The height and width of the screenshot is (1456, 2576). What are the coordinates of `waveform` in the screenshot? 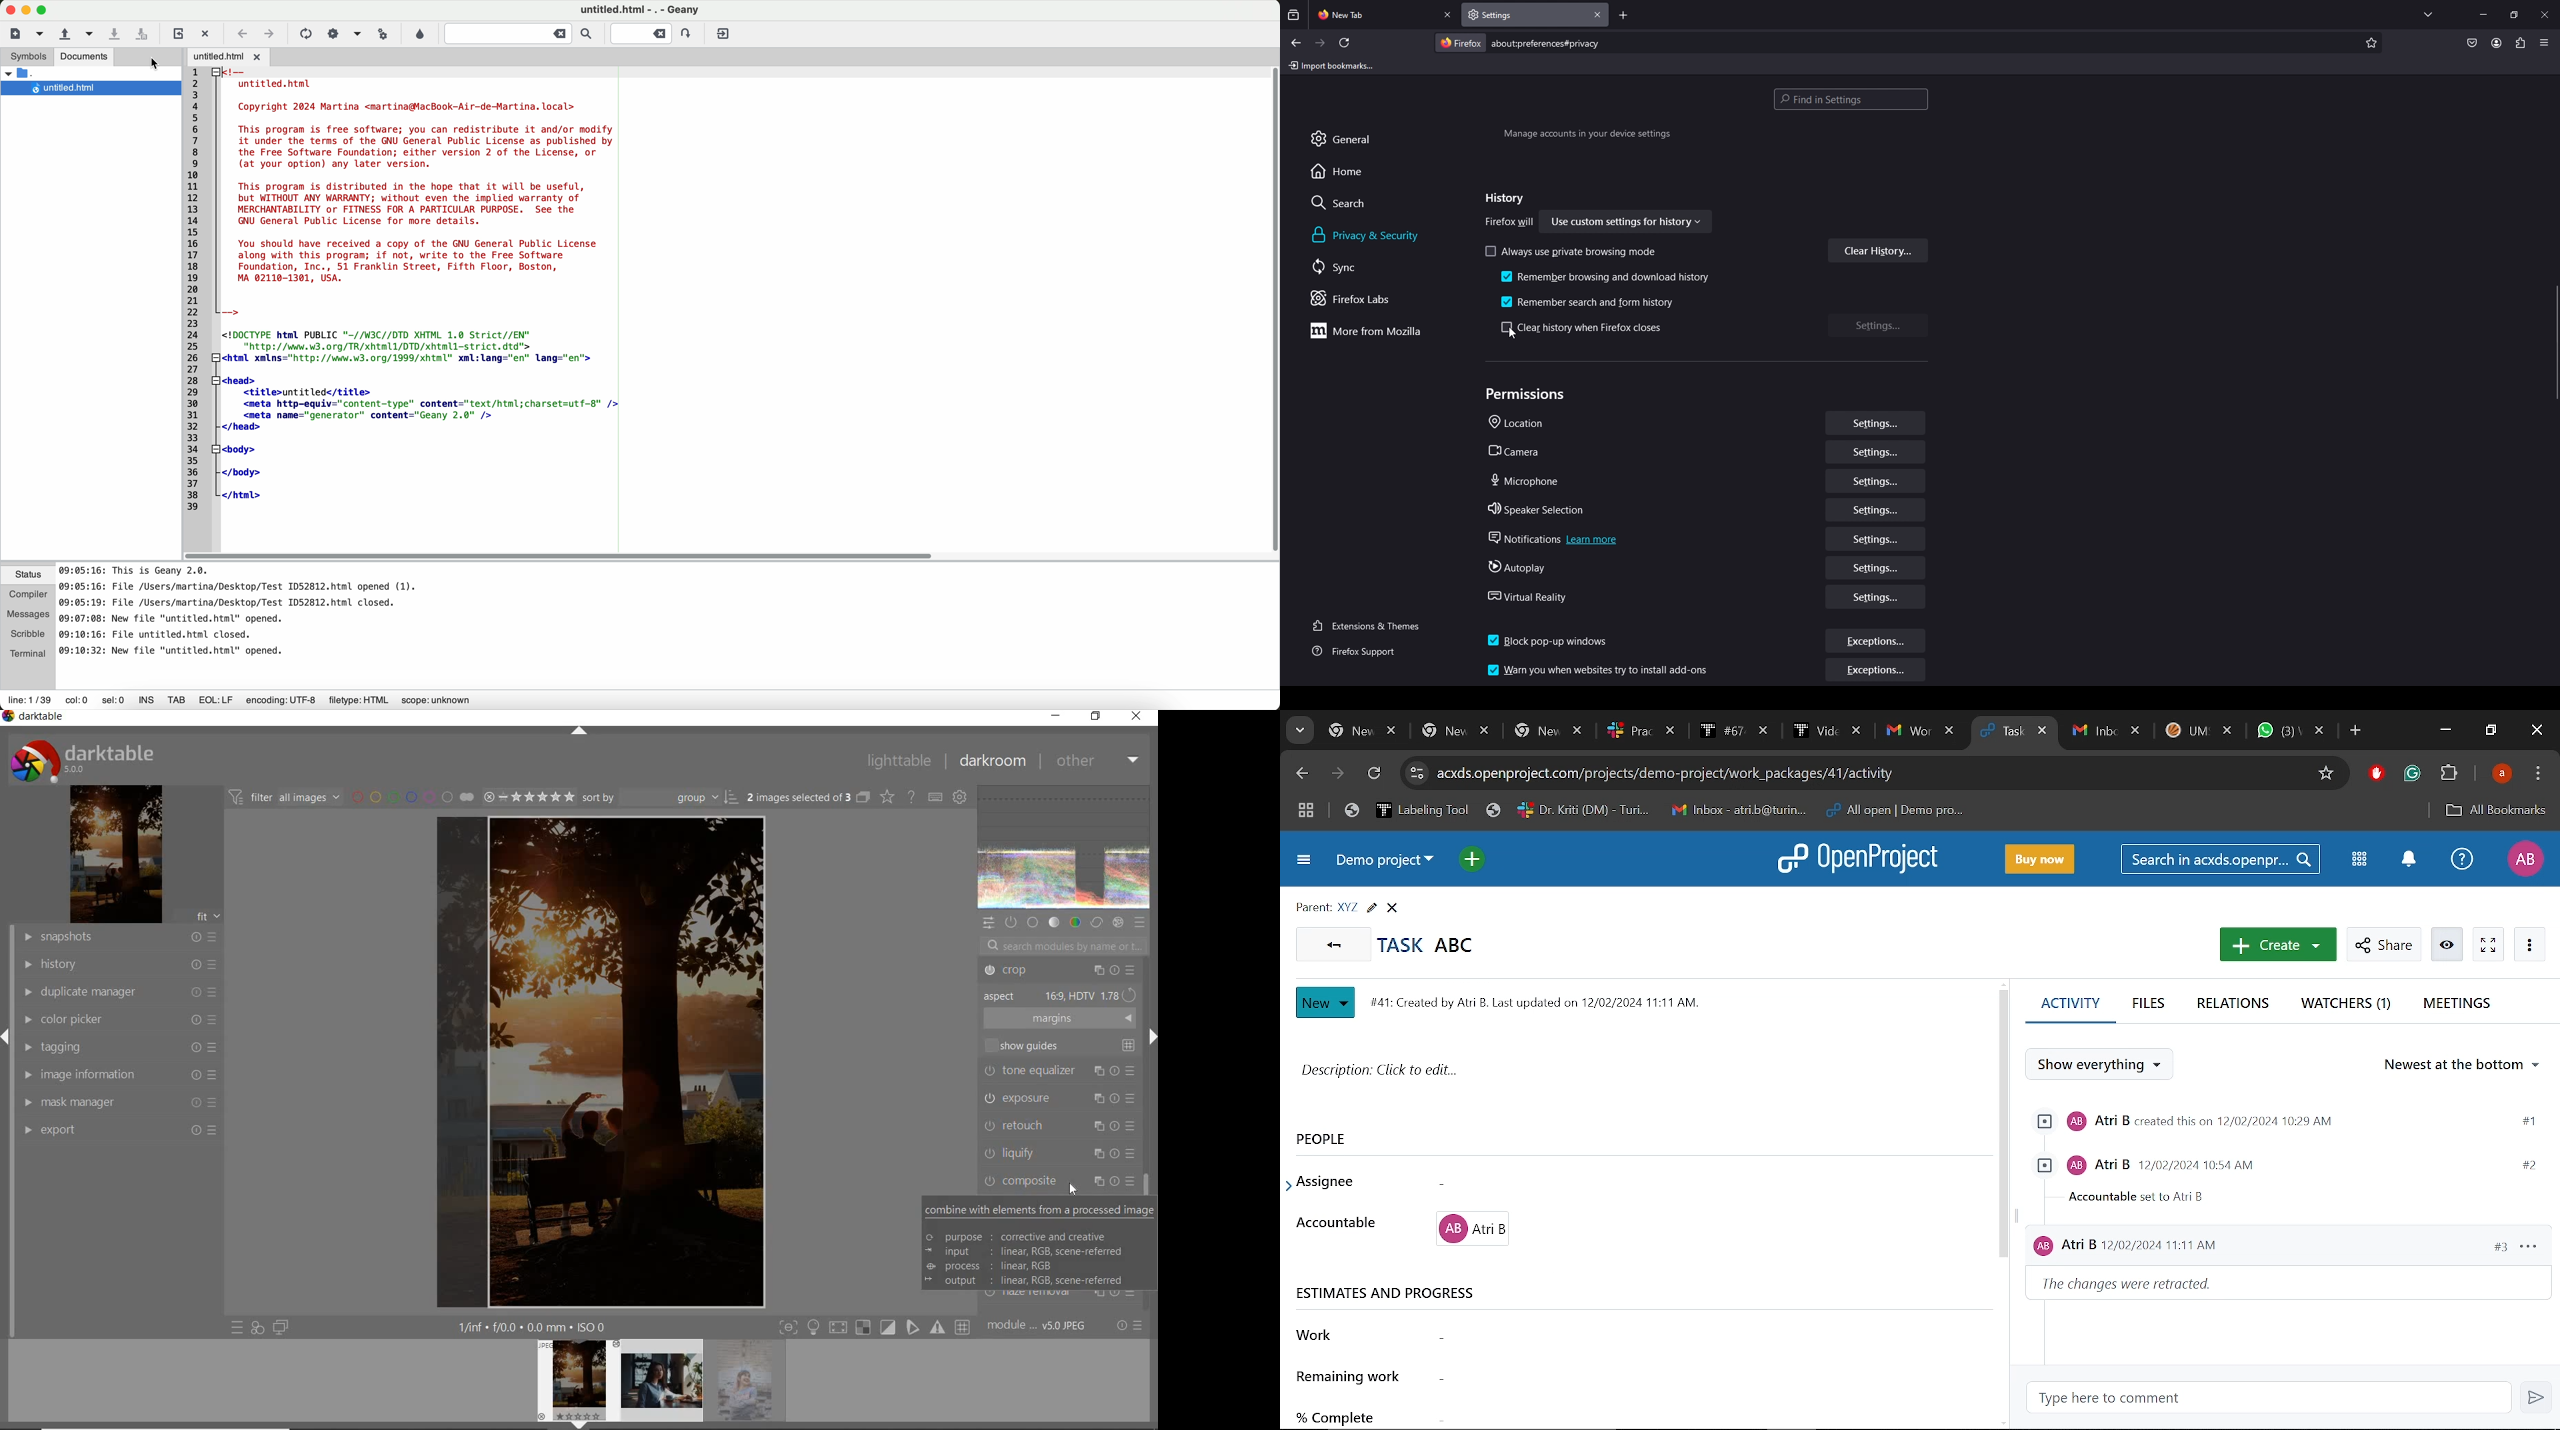 It's located at (1064, 849).